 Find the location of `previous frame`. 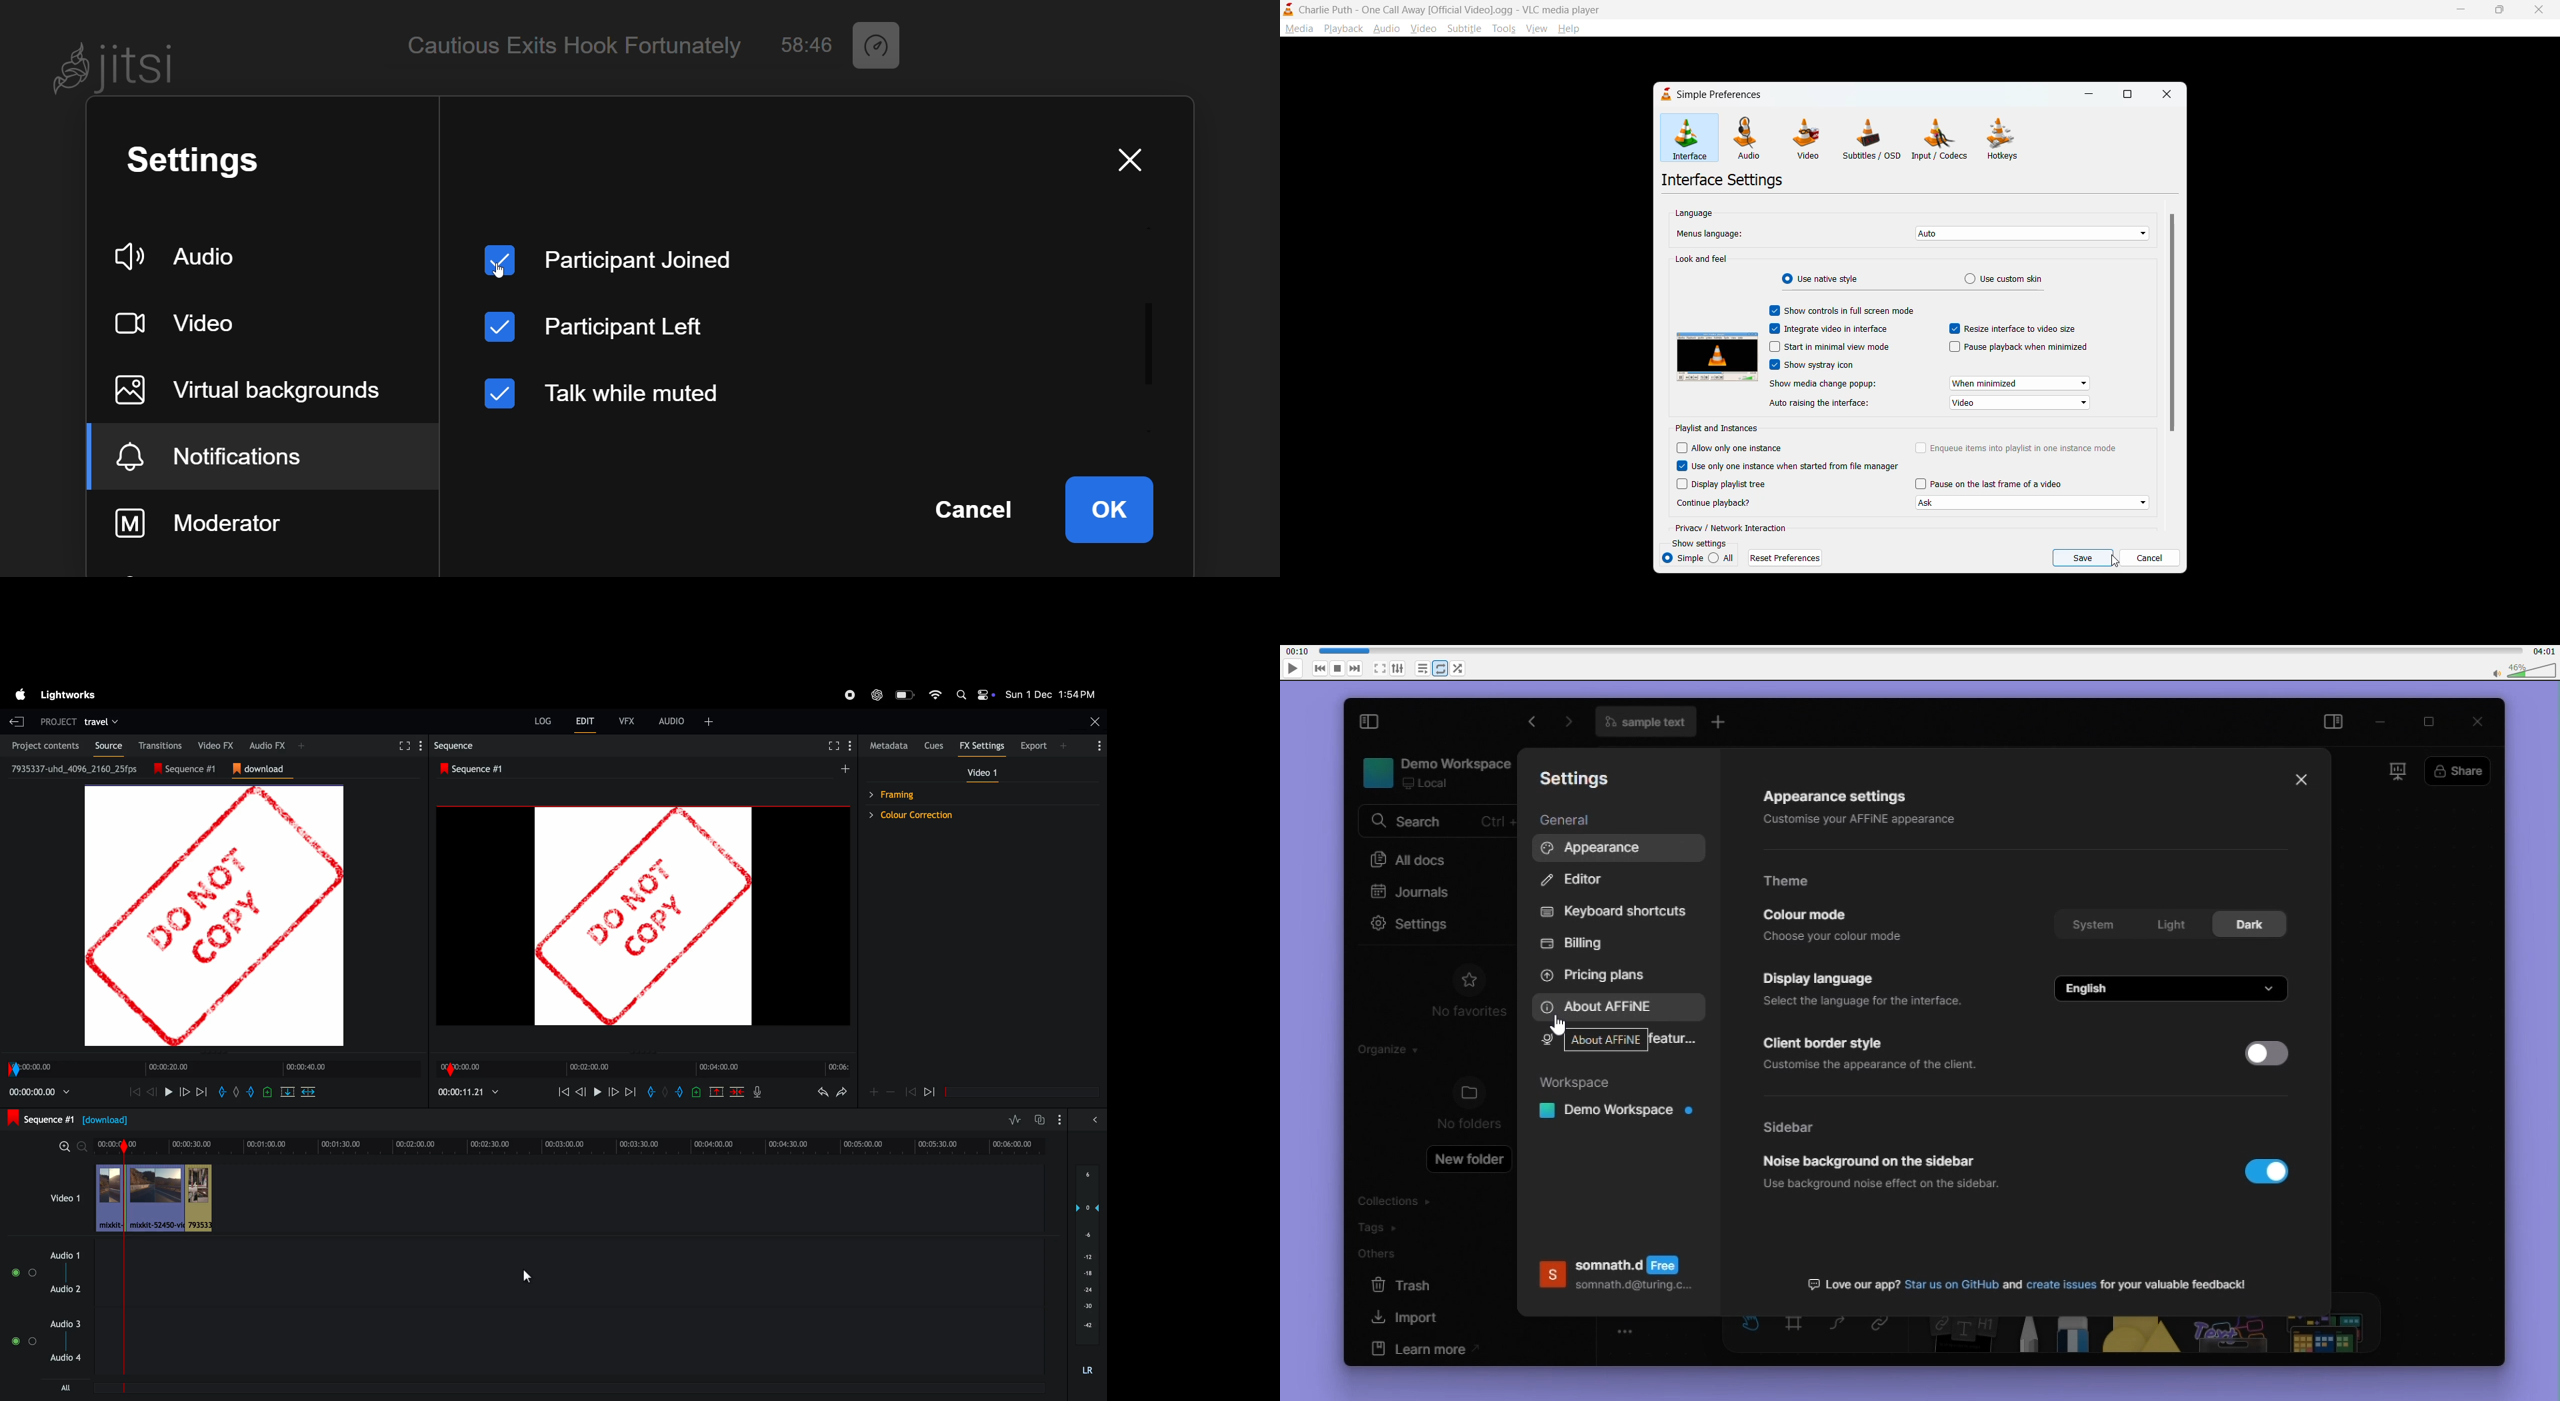

previous frame is located at coordinates (581, 1091).